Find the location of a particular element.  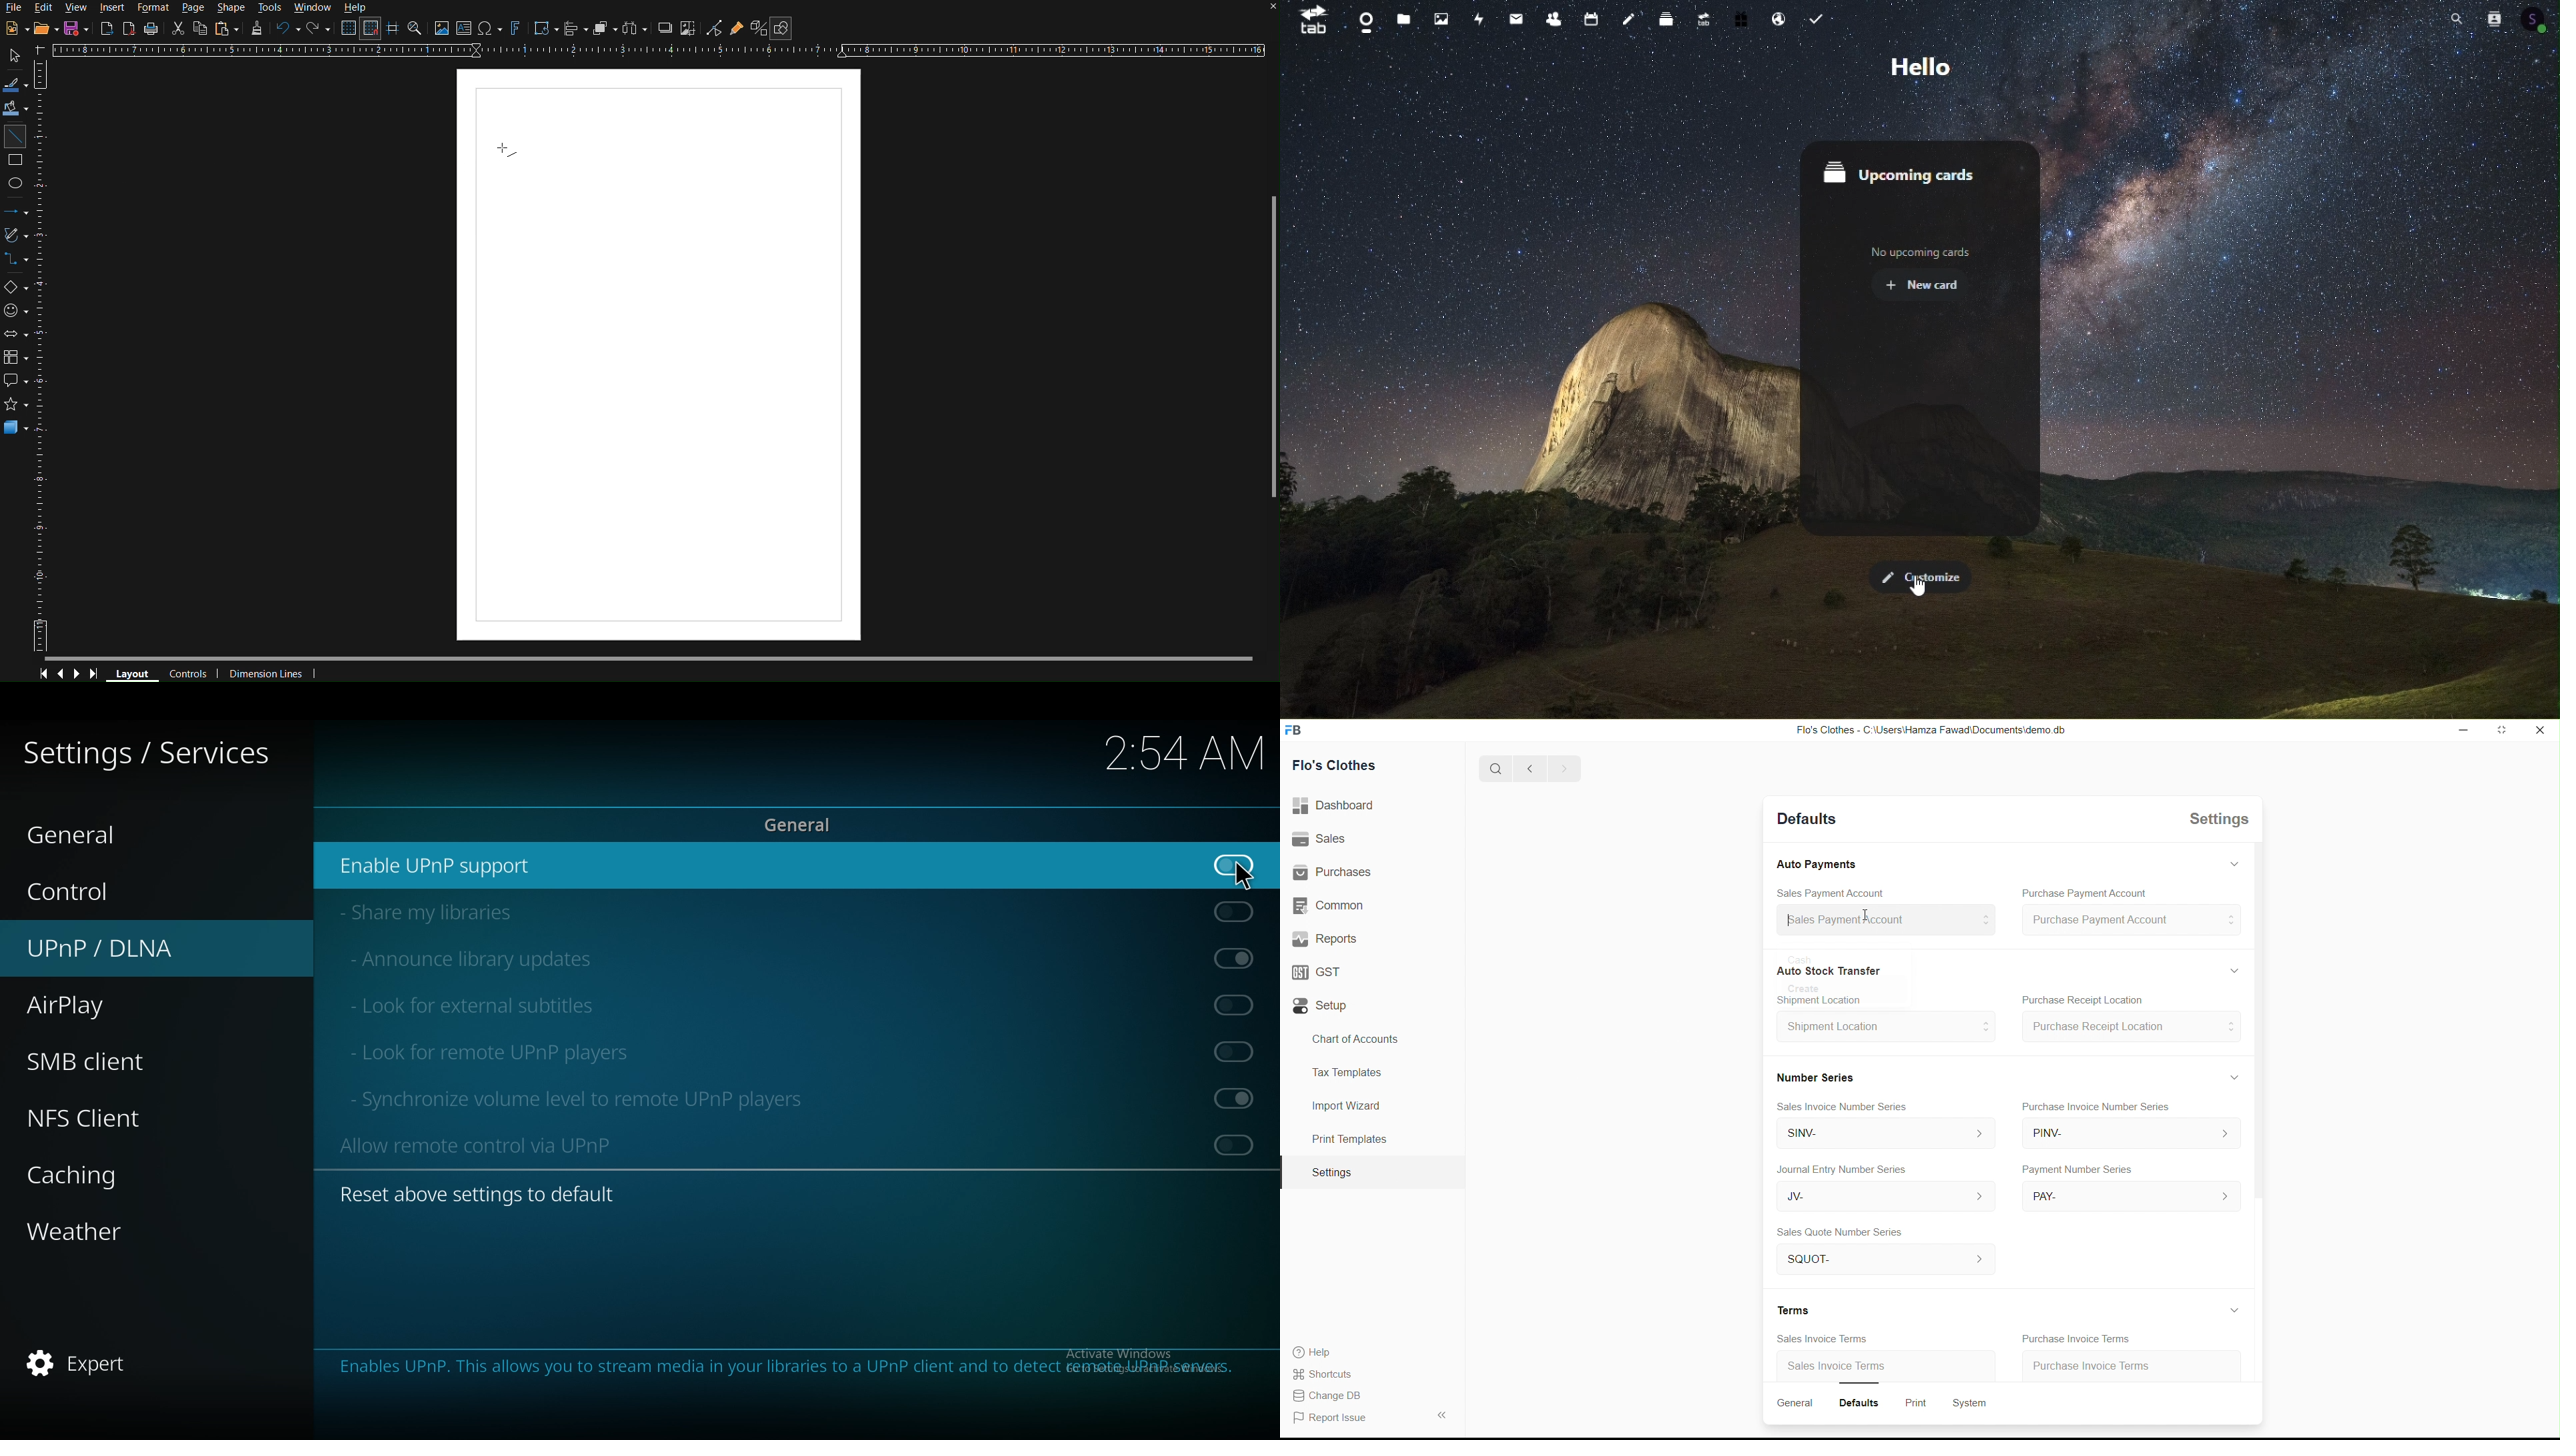

Off (Greyed out) is located at coordinates (1236, 911).